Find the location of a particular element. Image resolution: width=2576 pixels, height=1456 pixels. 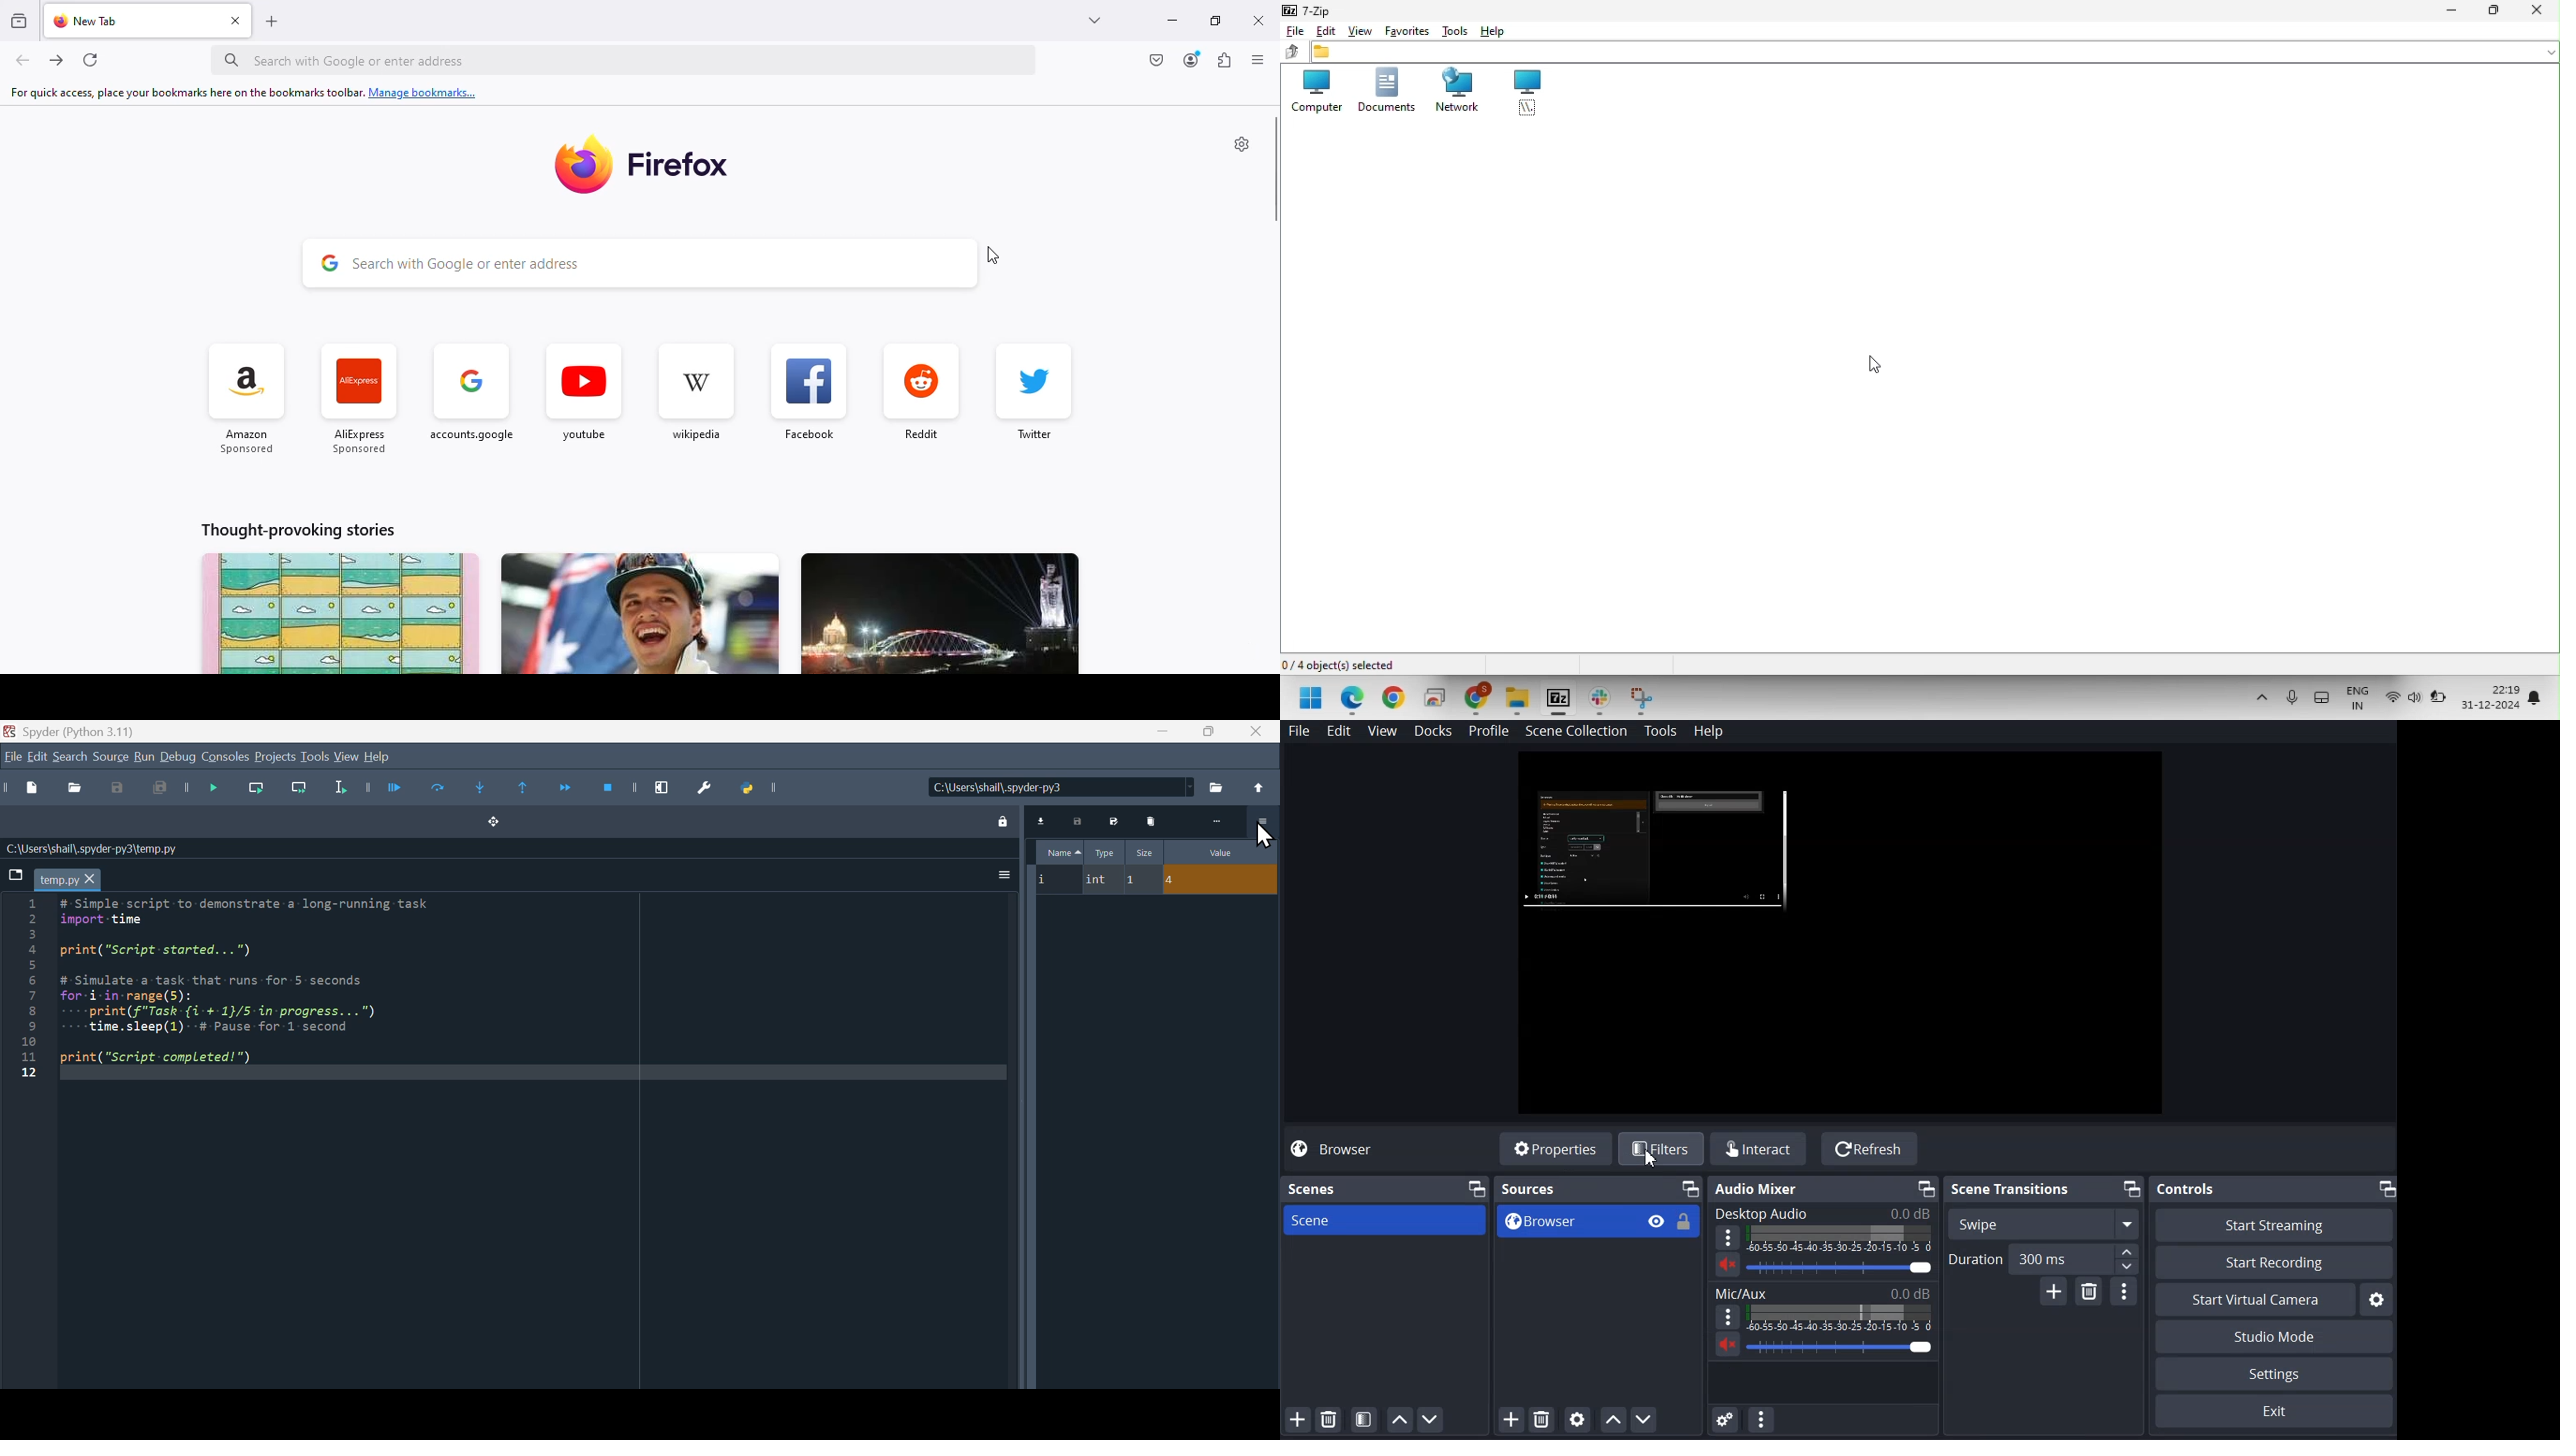

firefox is located at coordinates (679, 163).